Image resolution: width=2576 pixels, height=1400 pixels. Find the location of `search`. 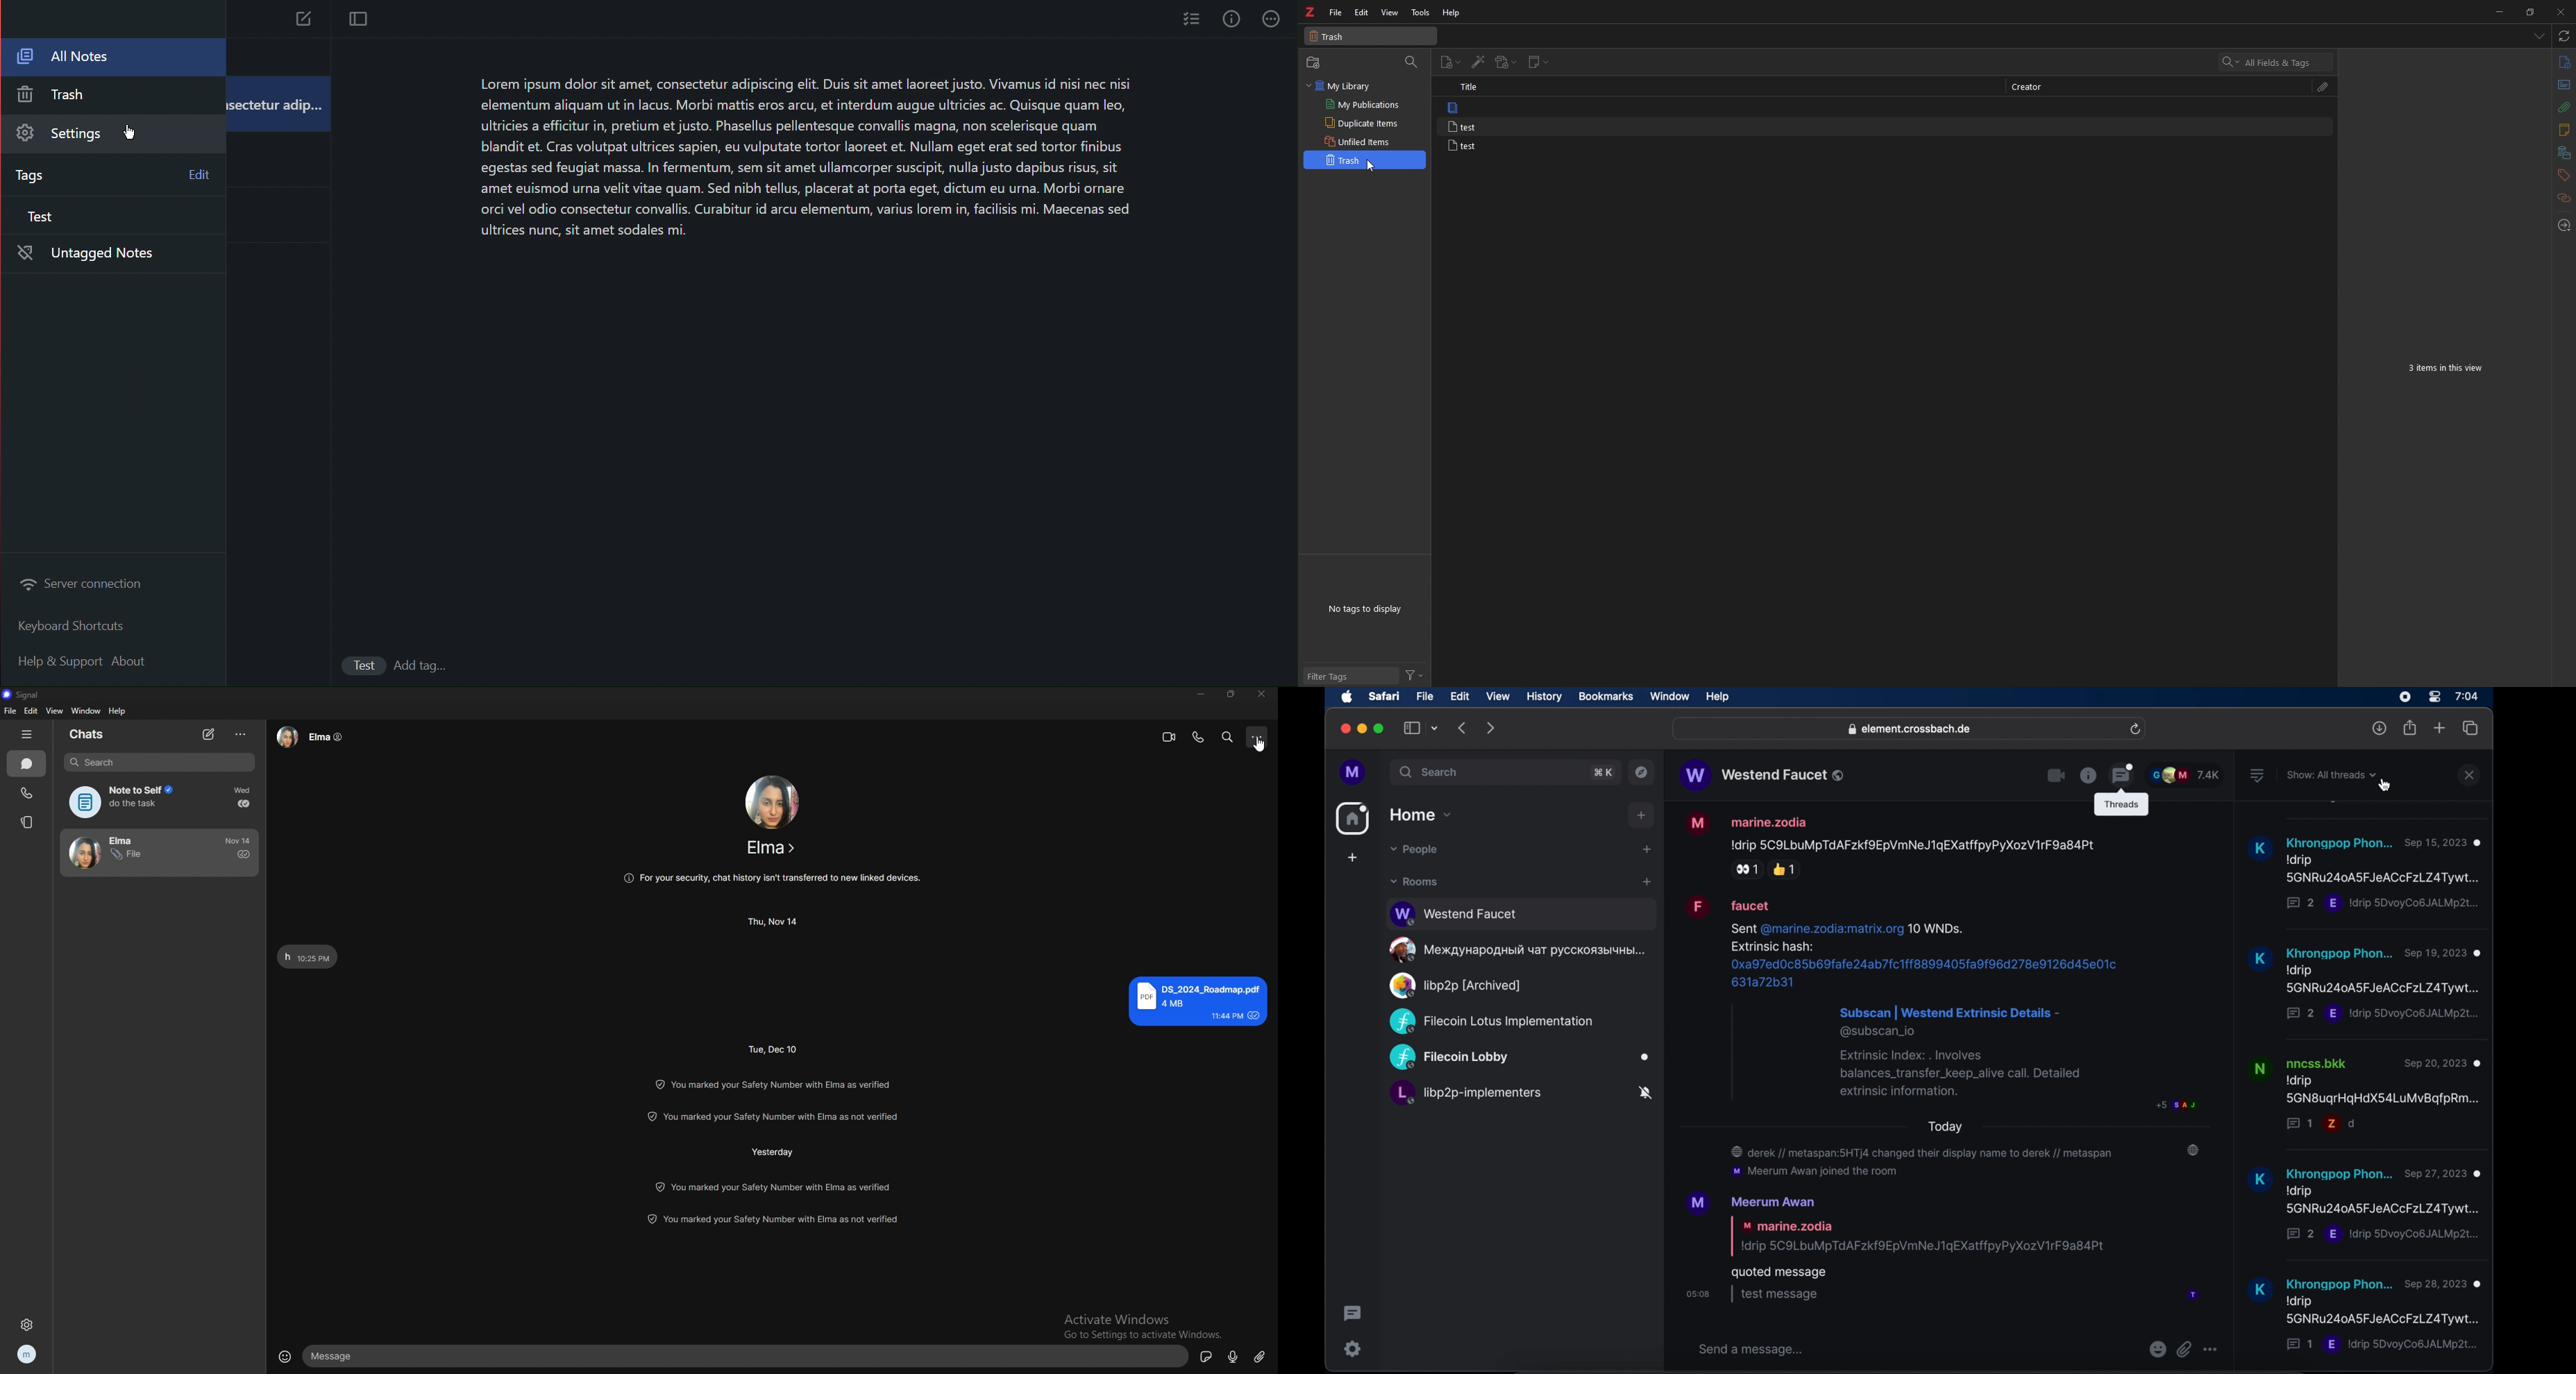

search is located at coordinates (1429, 773).